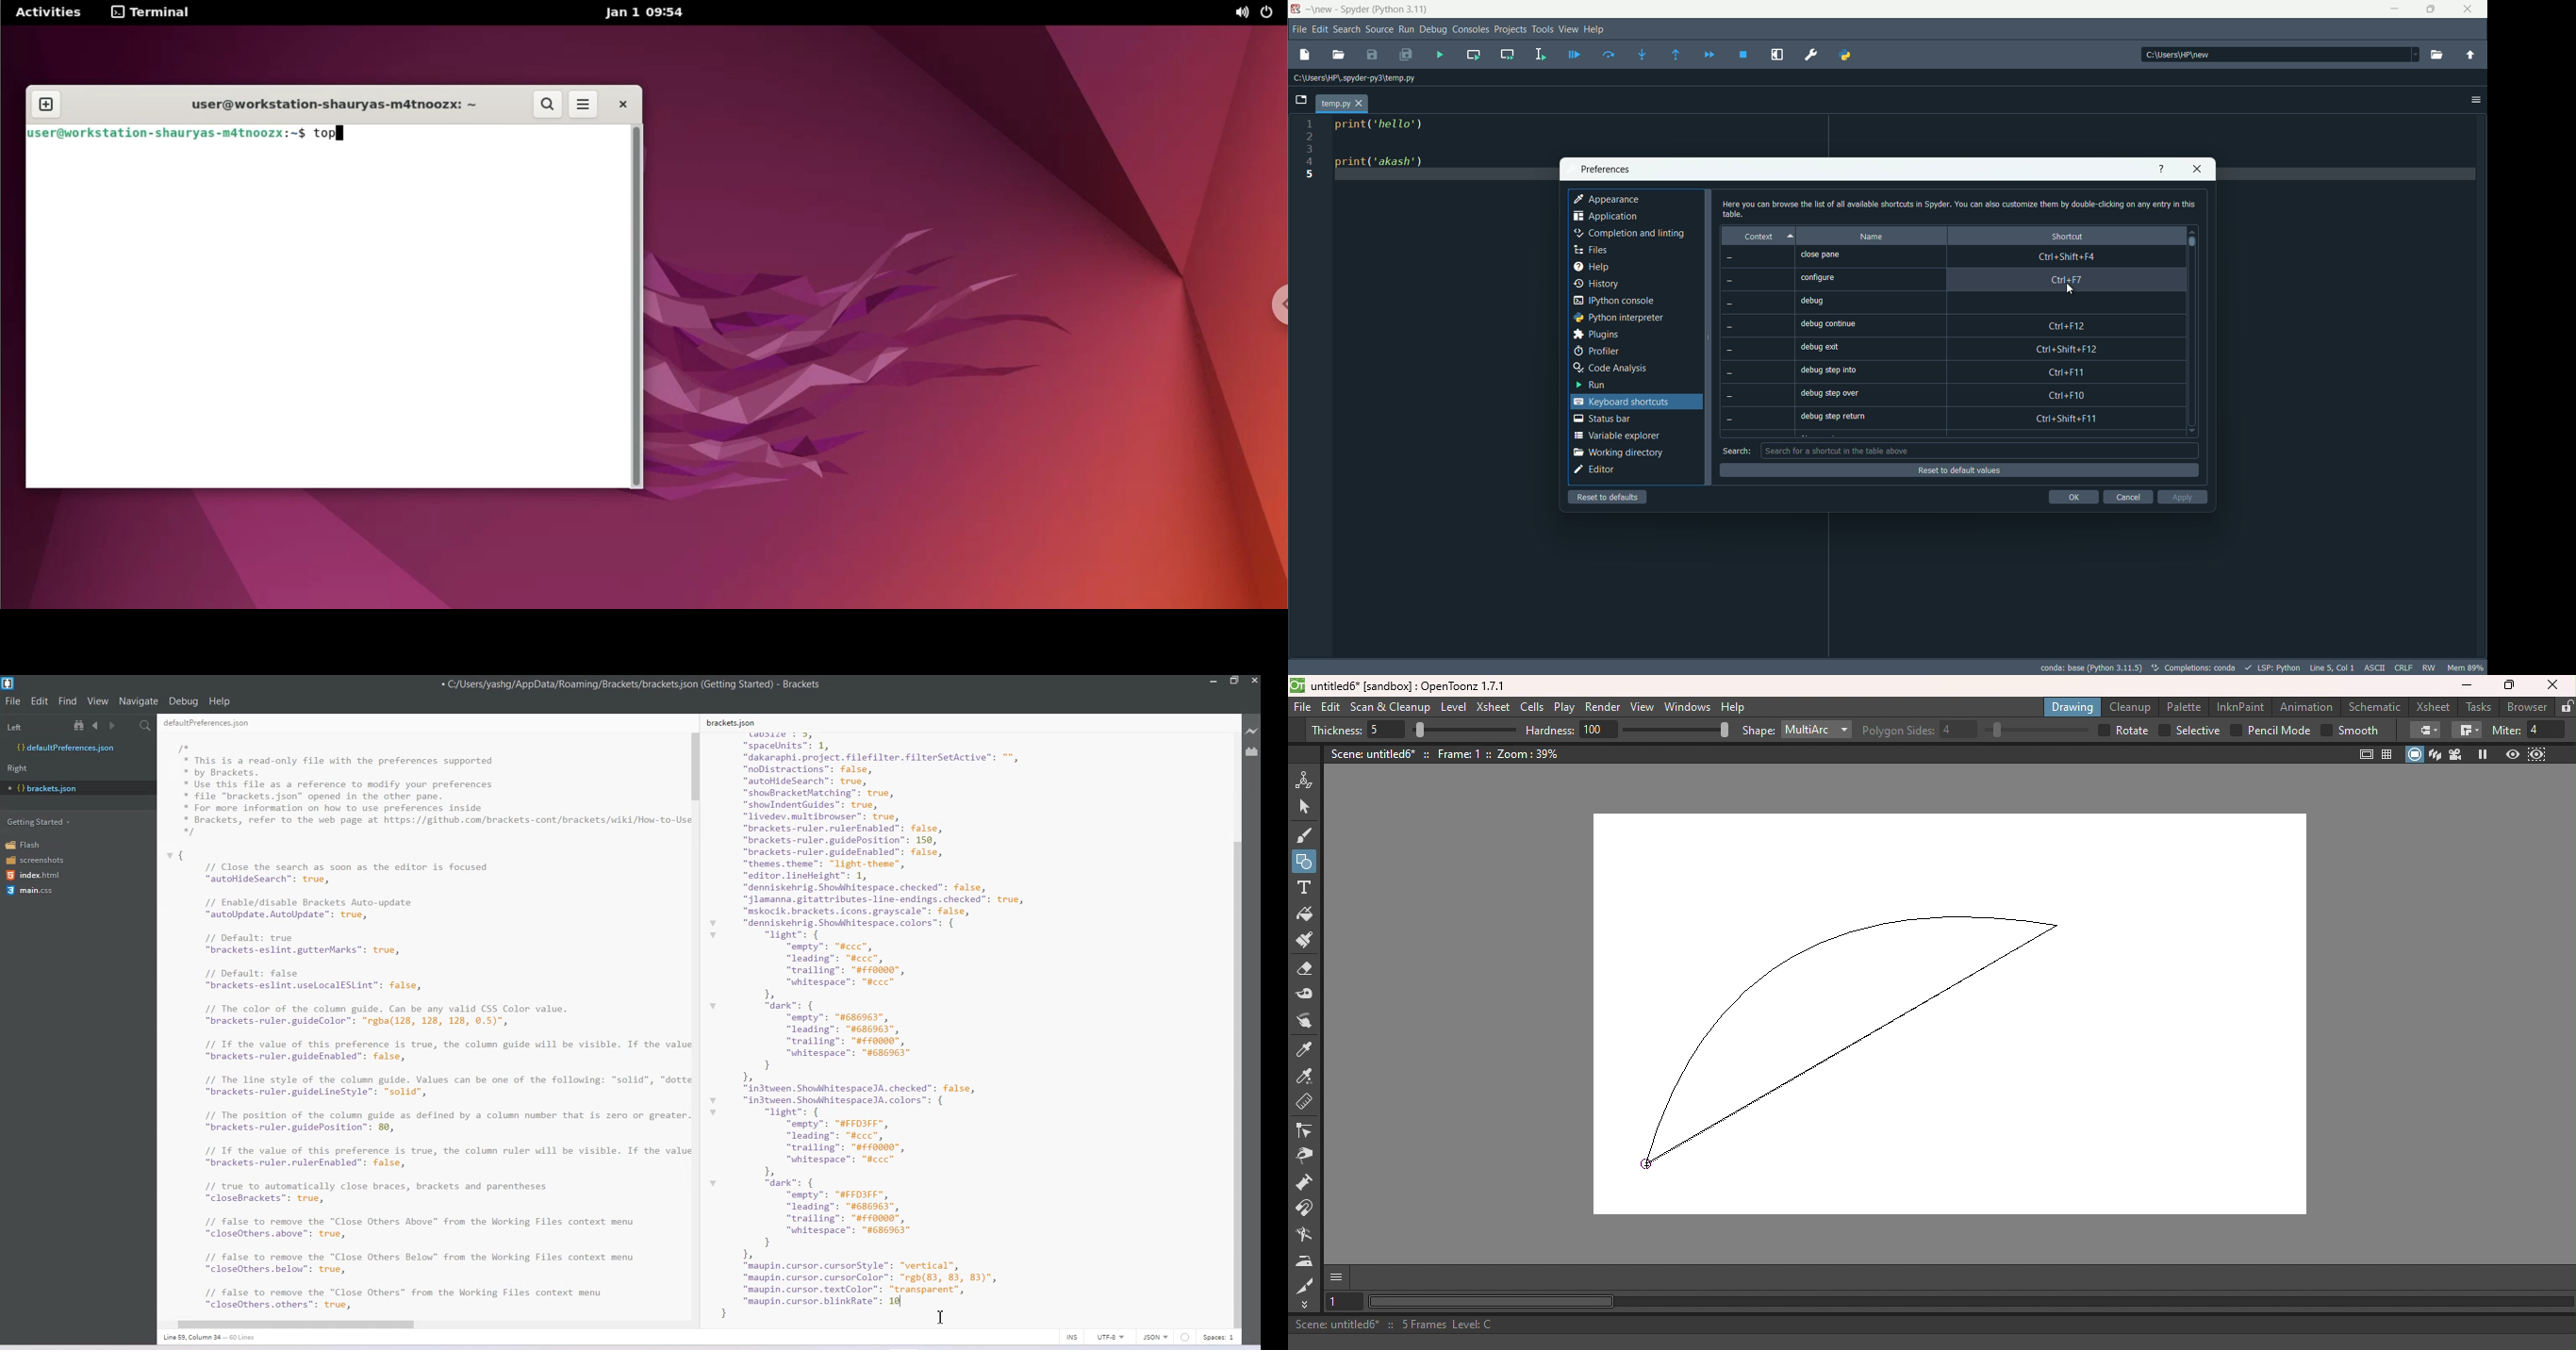 Image resolution: width=2576 pixels, height=1372 pixels. I want to click on Right, so click(17, 768).